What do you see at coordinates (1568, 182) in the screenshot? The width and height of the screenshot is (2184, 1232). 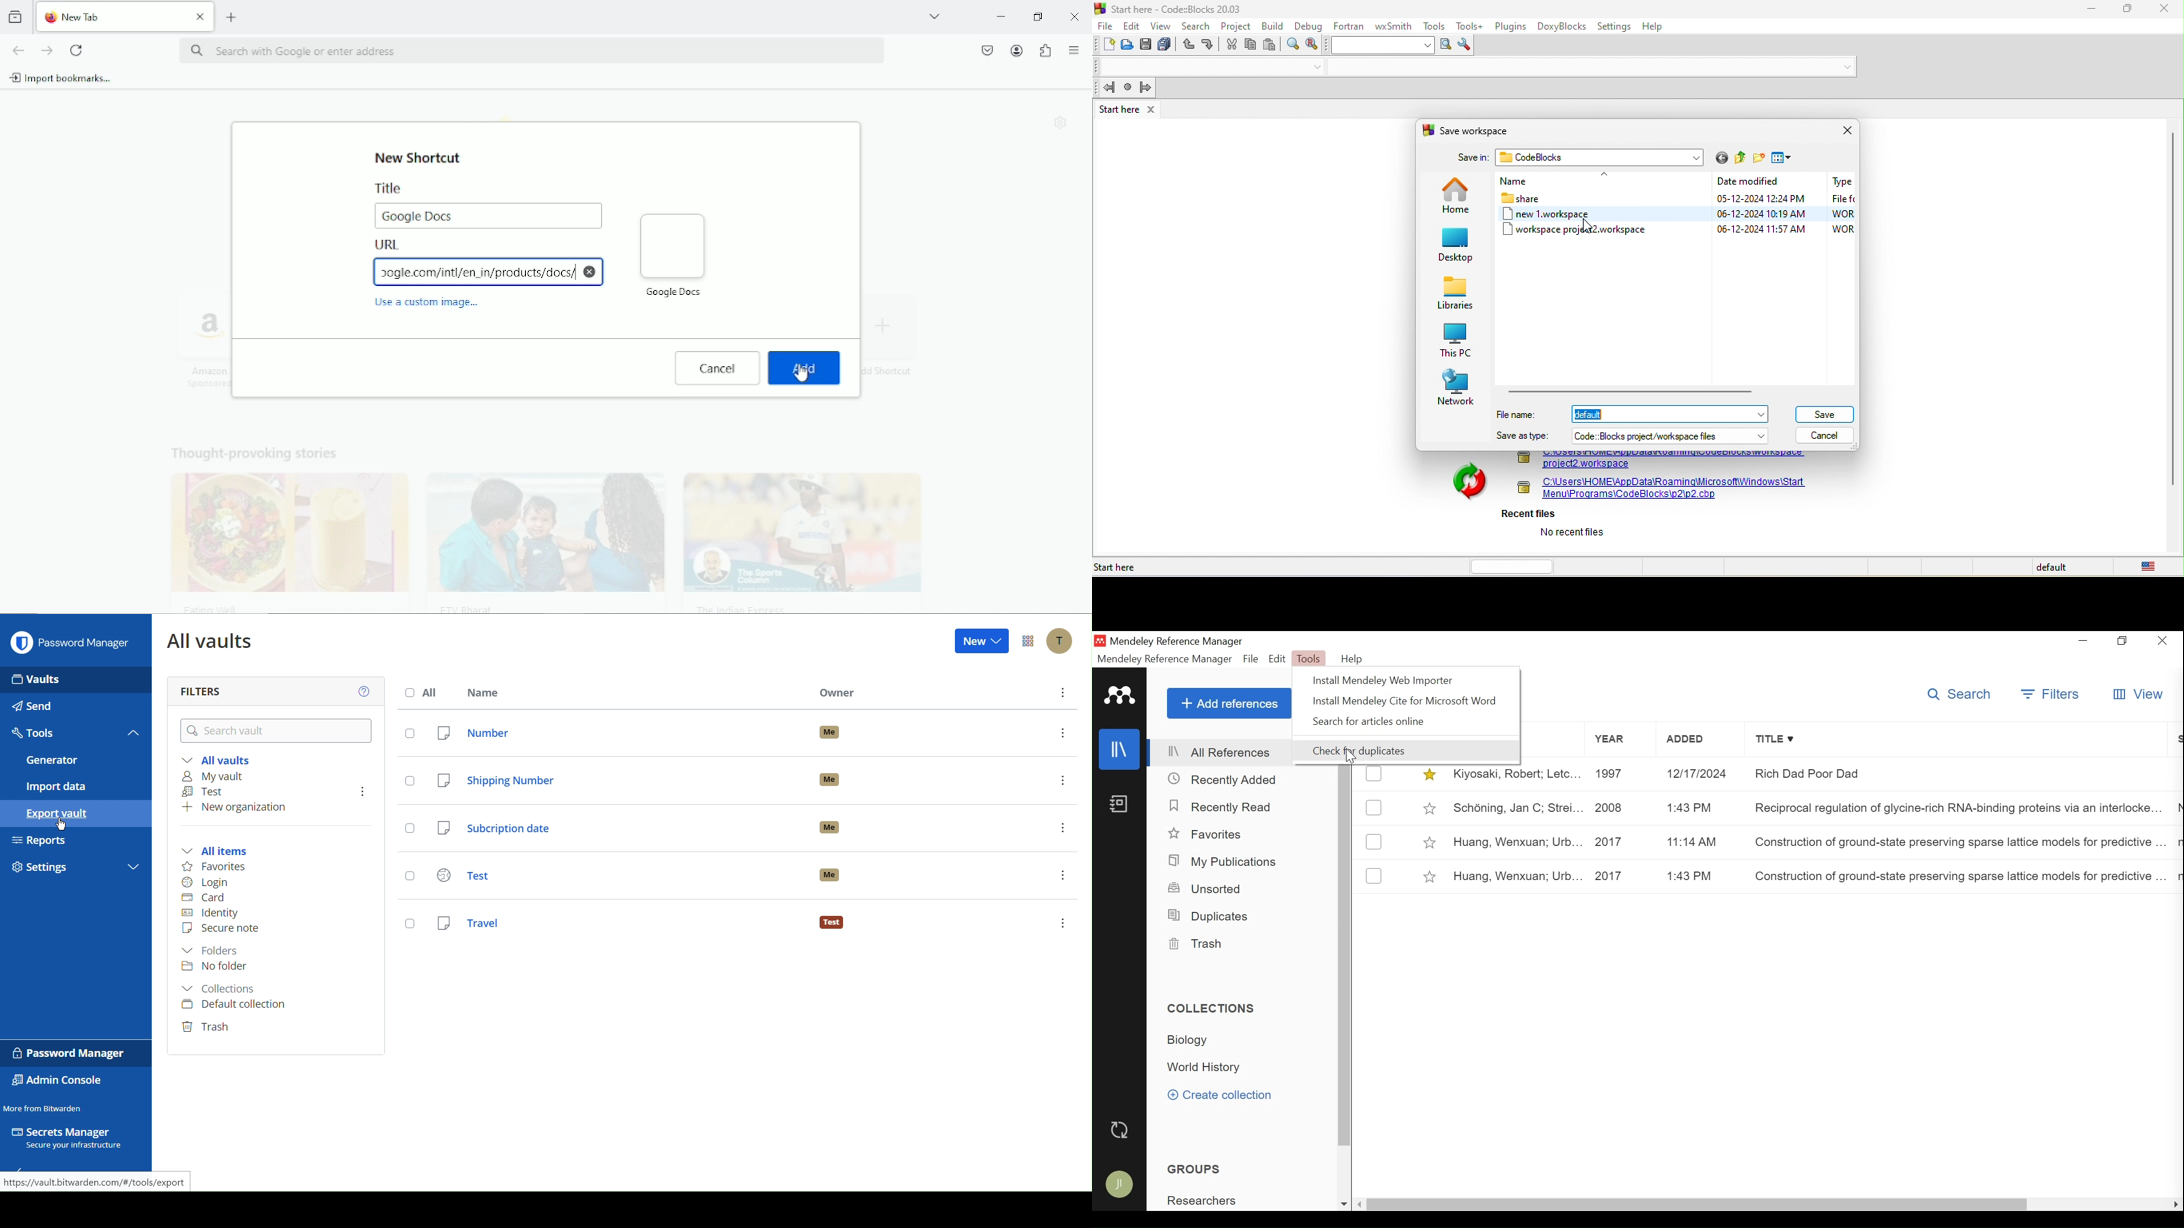 I see `name` at bounding box center [1568, 182].